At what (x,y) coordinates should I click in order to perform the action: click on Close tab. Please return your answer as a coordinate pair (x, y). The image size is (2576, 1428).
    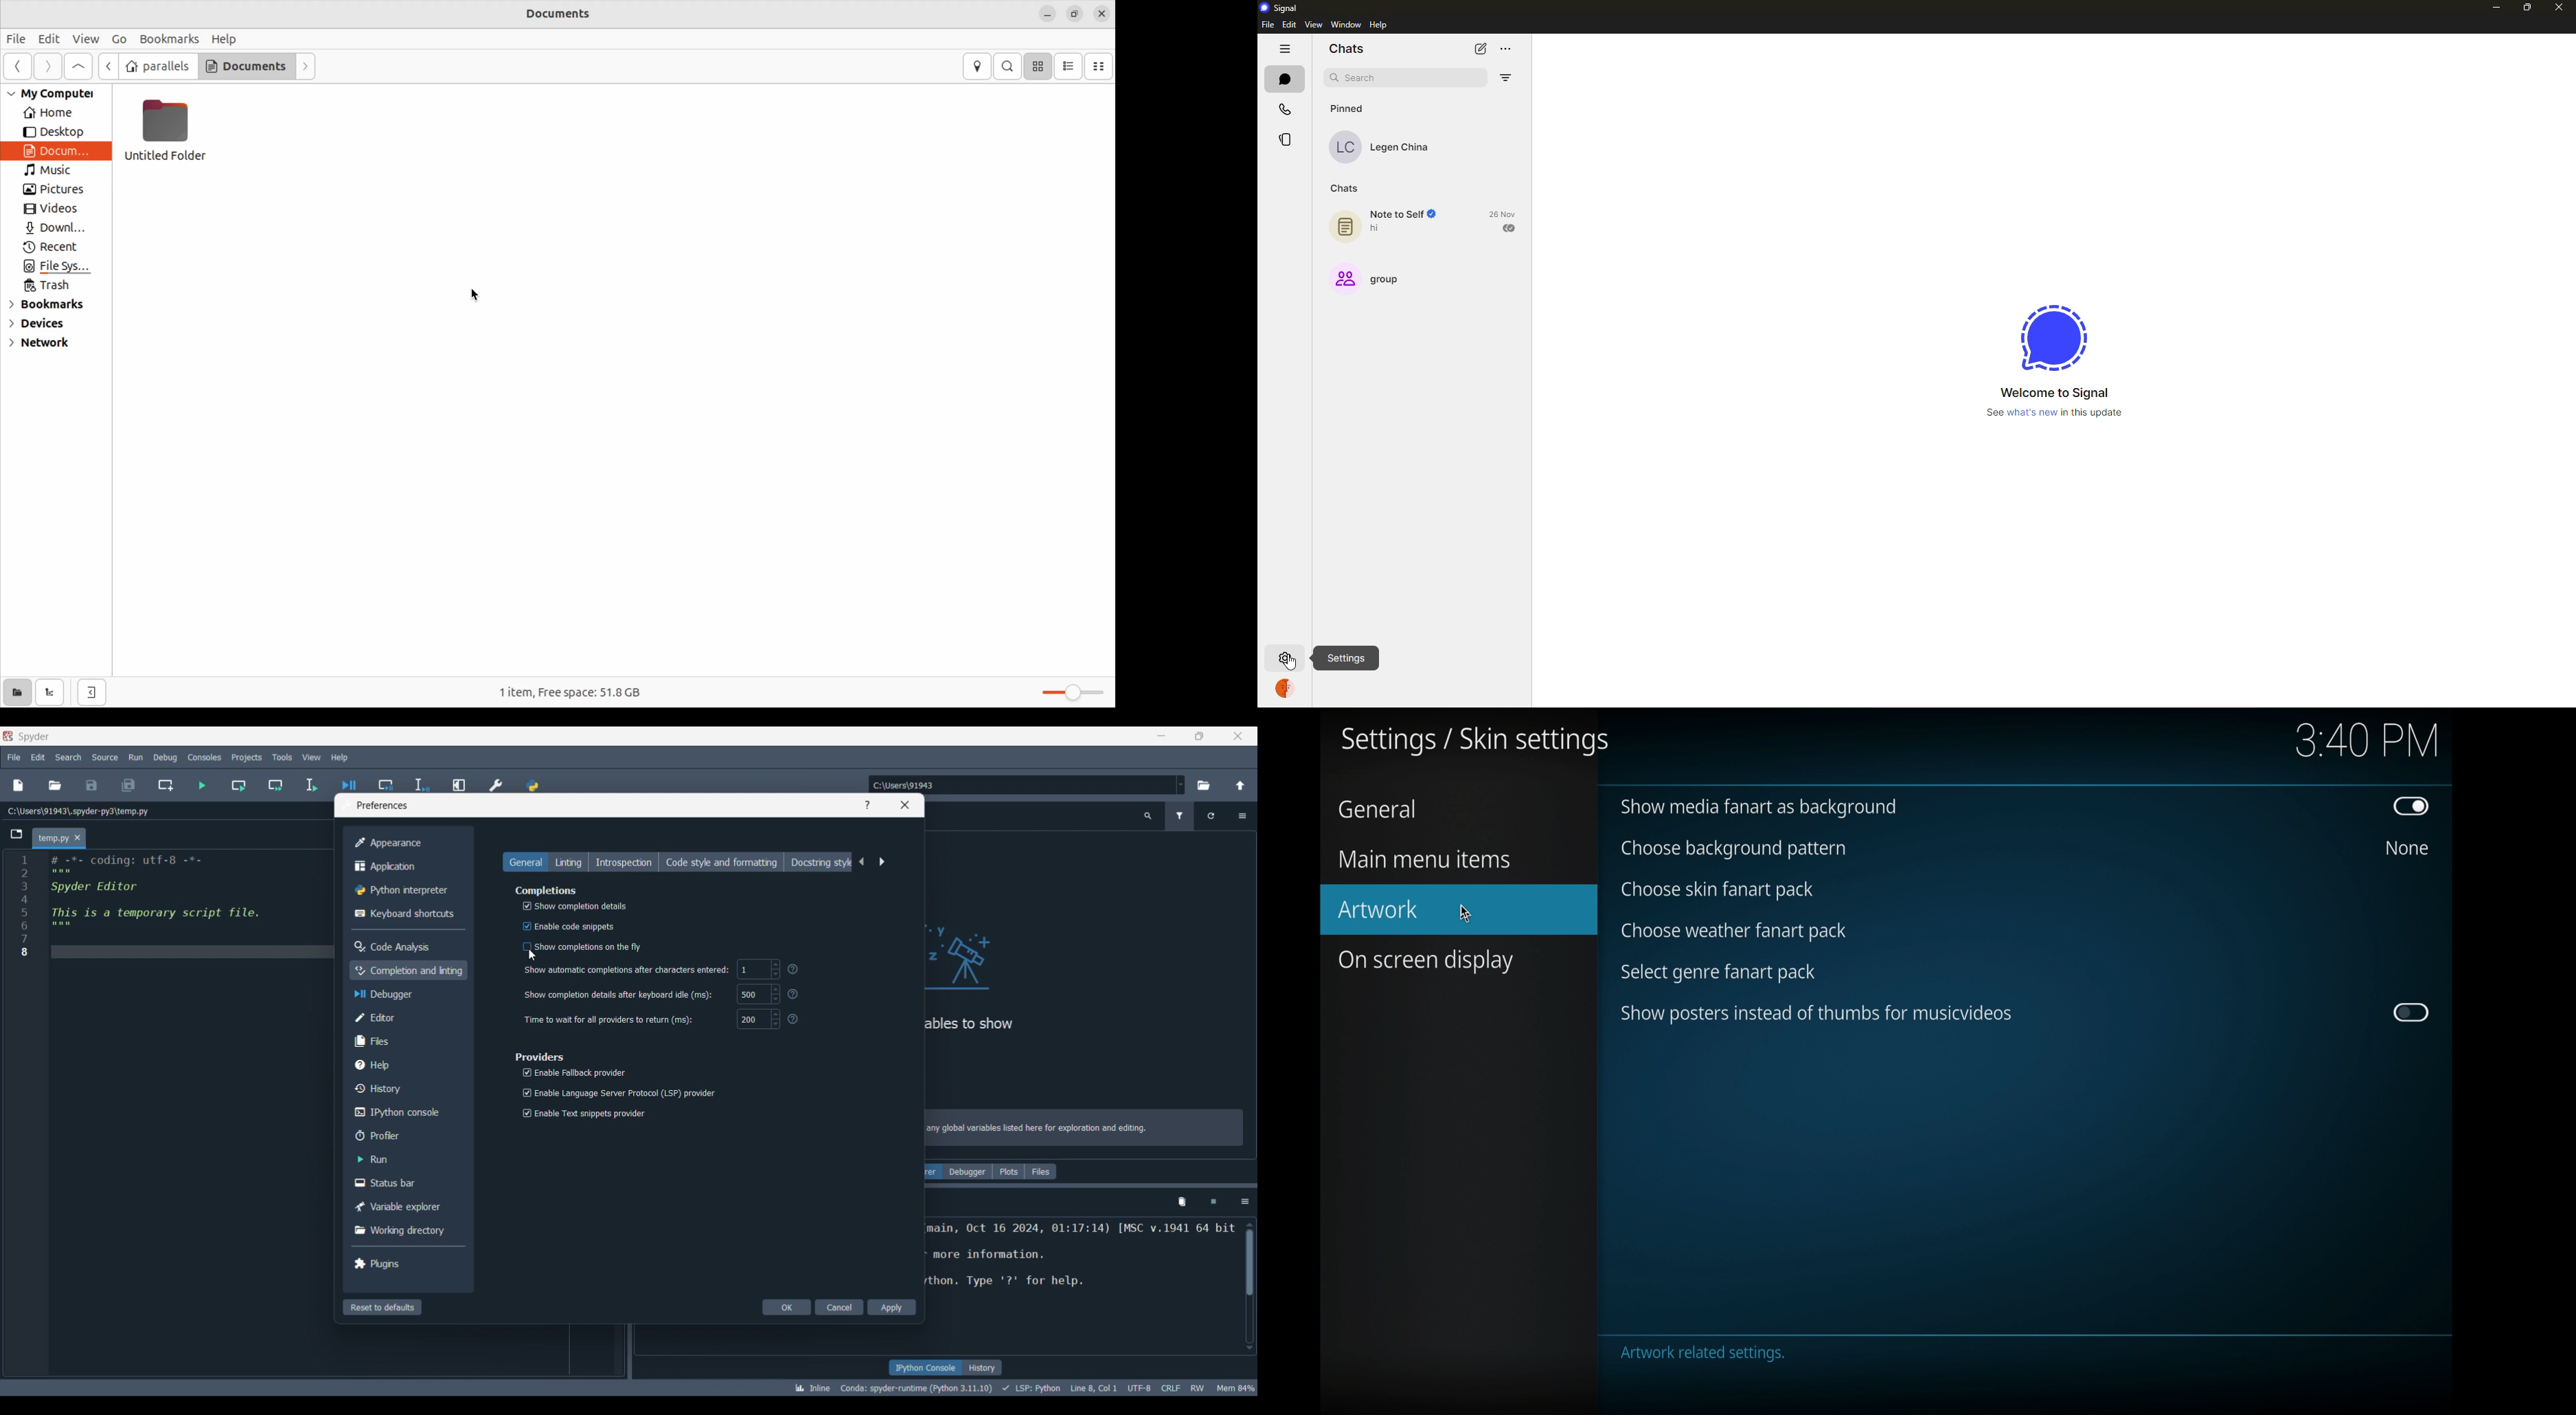
    Looking at the image, I should click on (77, 837).